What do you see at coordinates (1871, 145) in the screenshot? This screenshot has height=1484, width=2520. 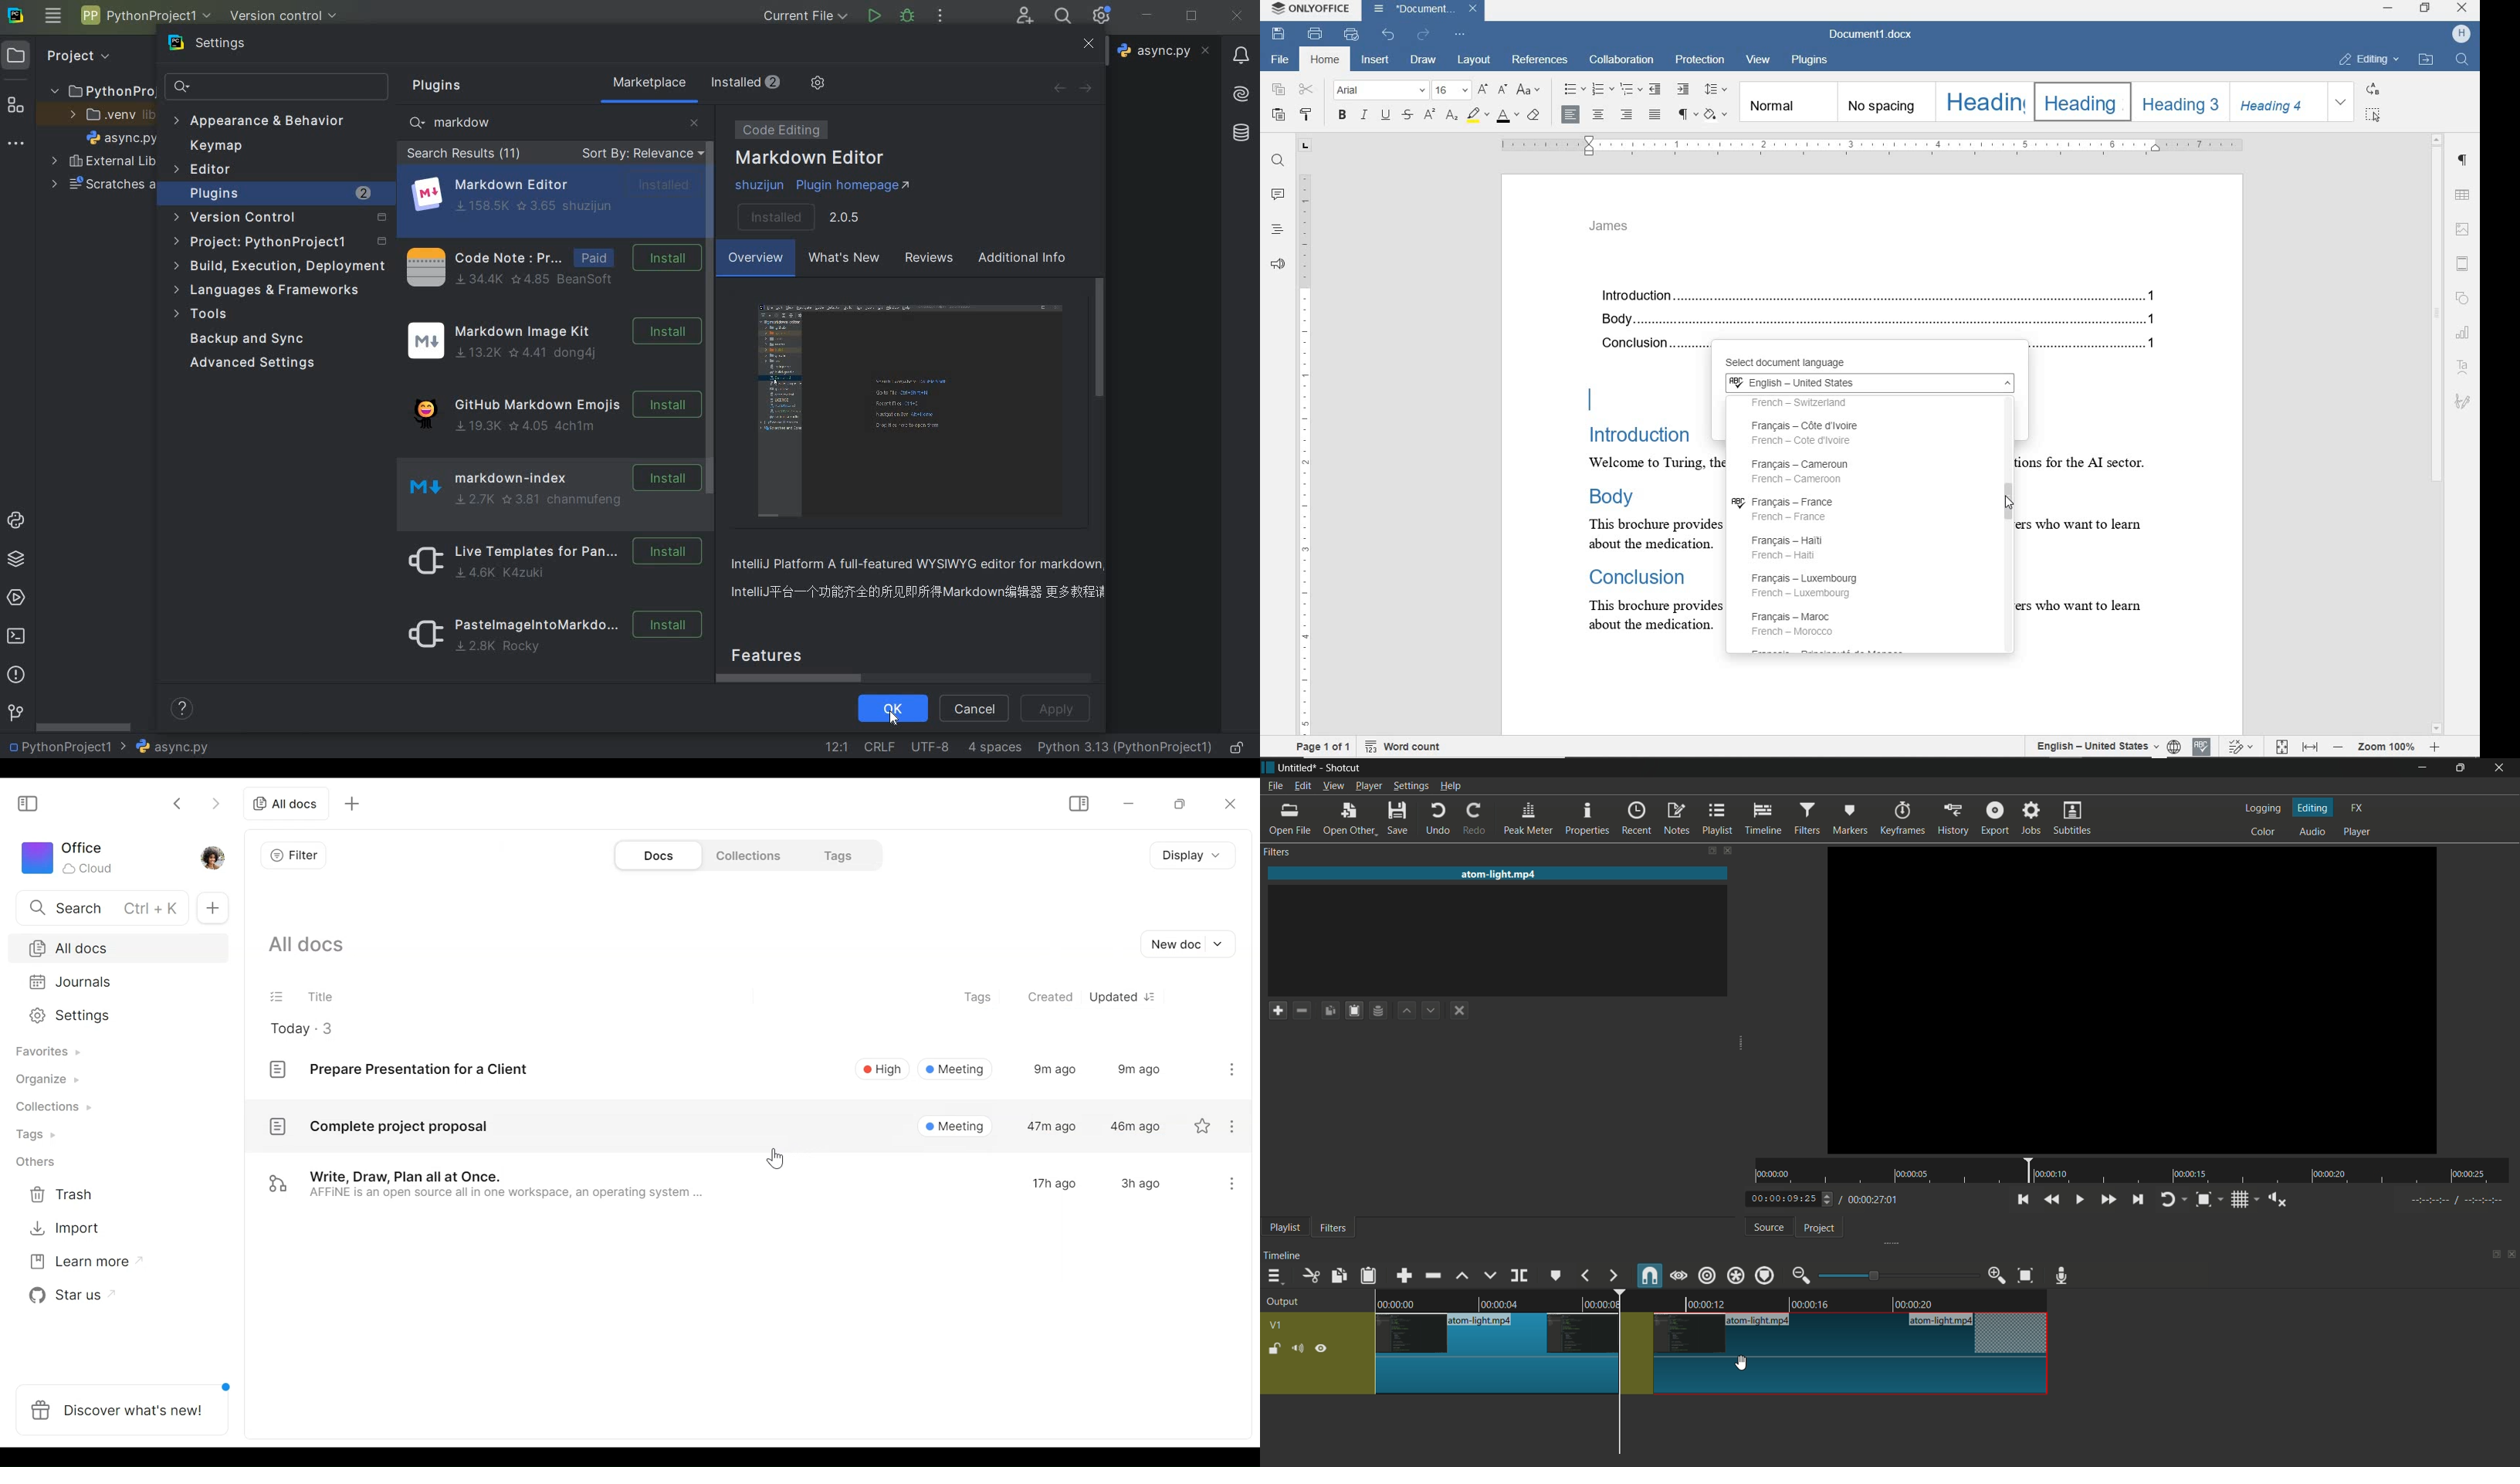 I see `ruler` at bounding box center [1871, 145].